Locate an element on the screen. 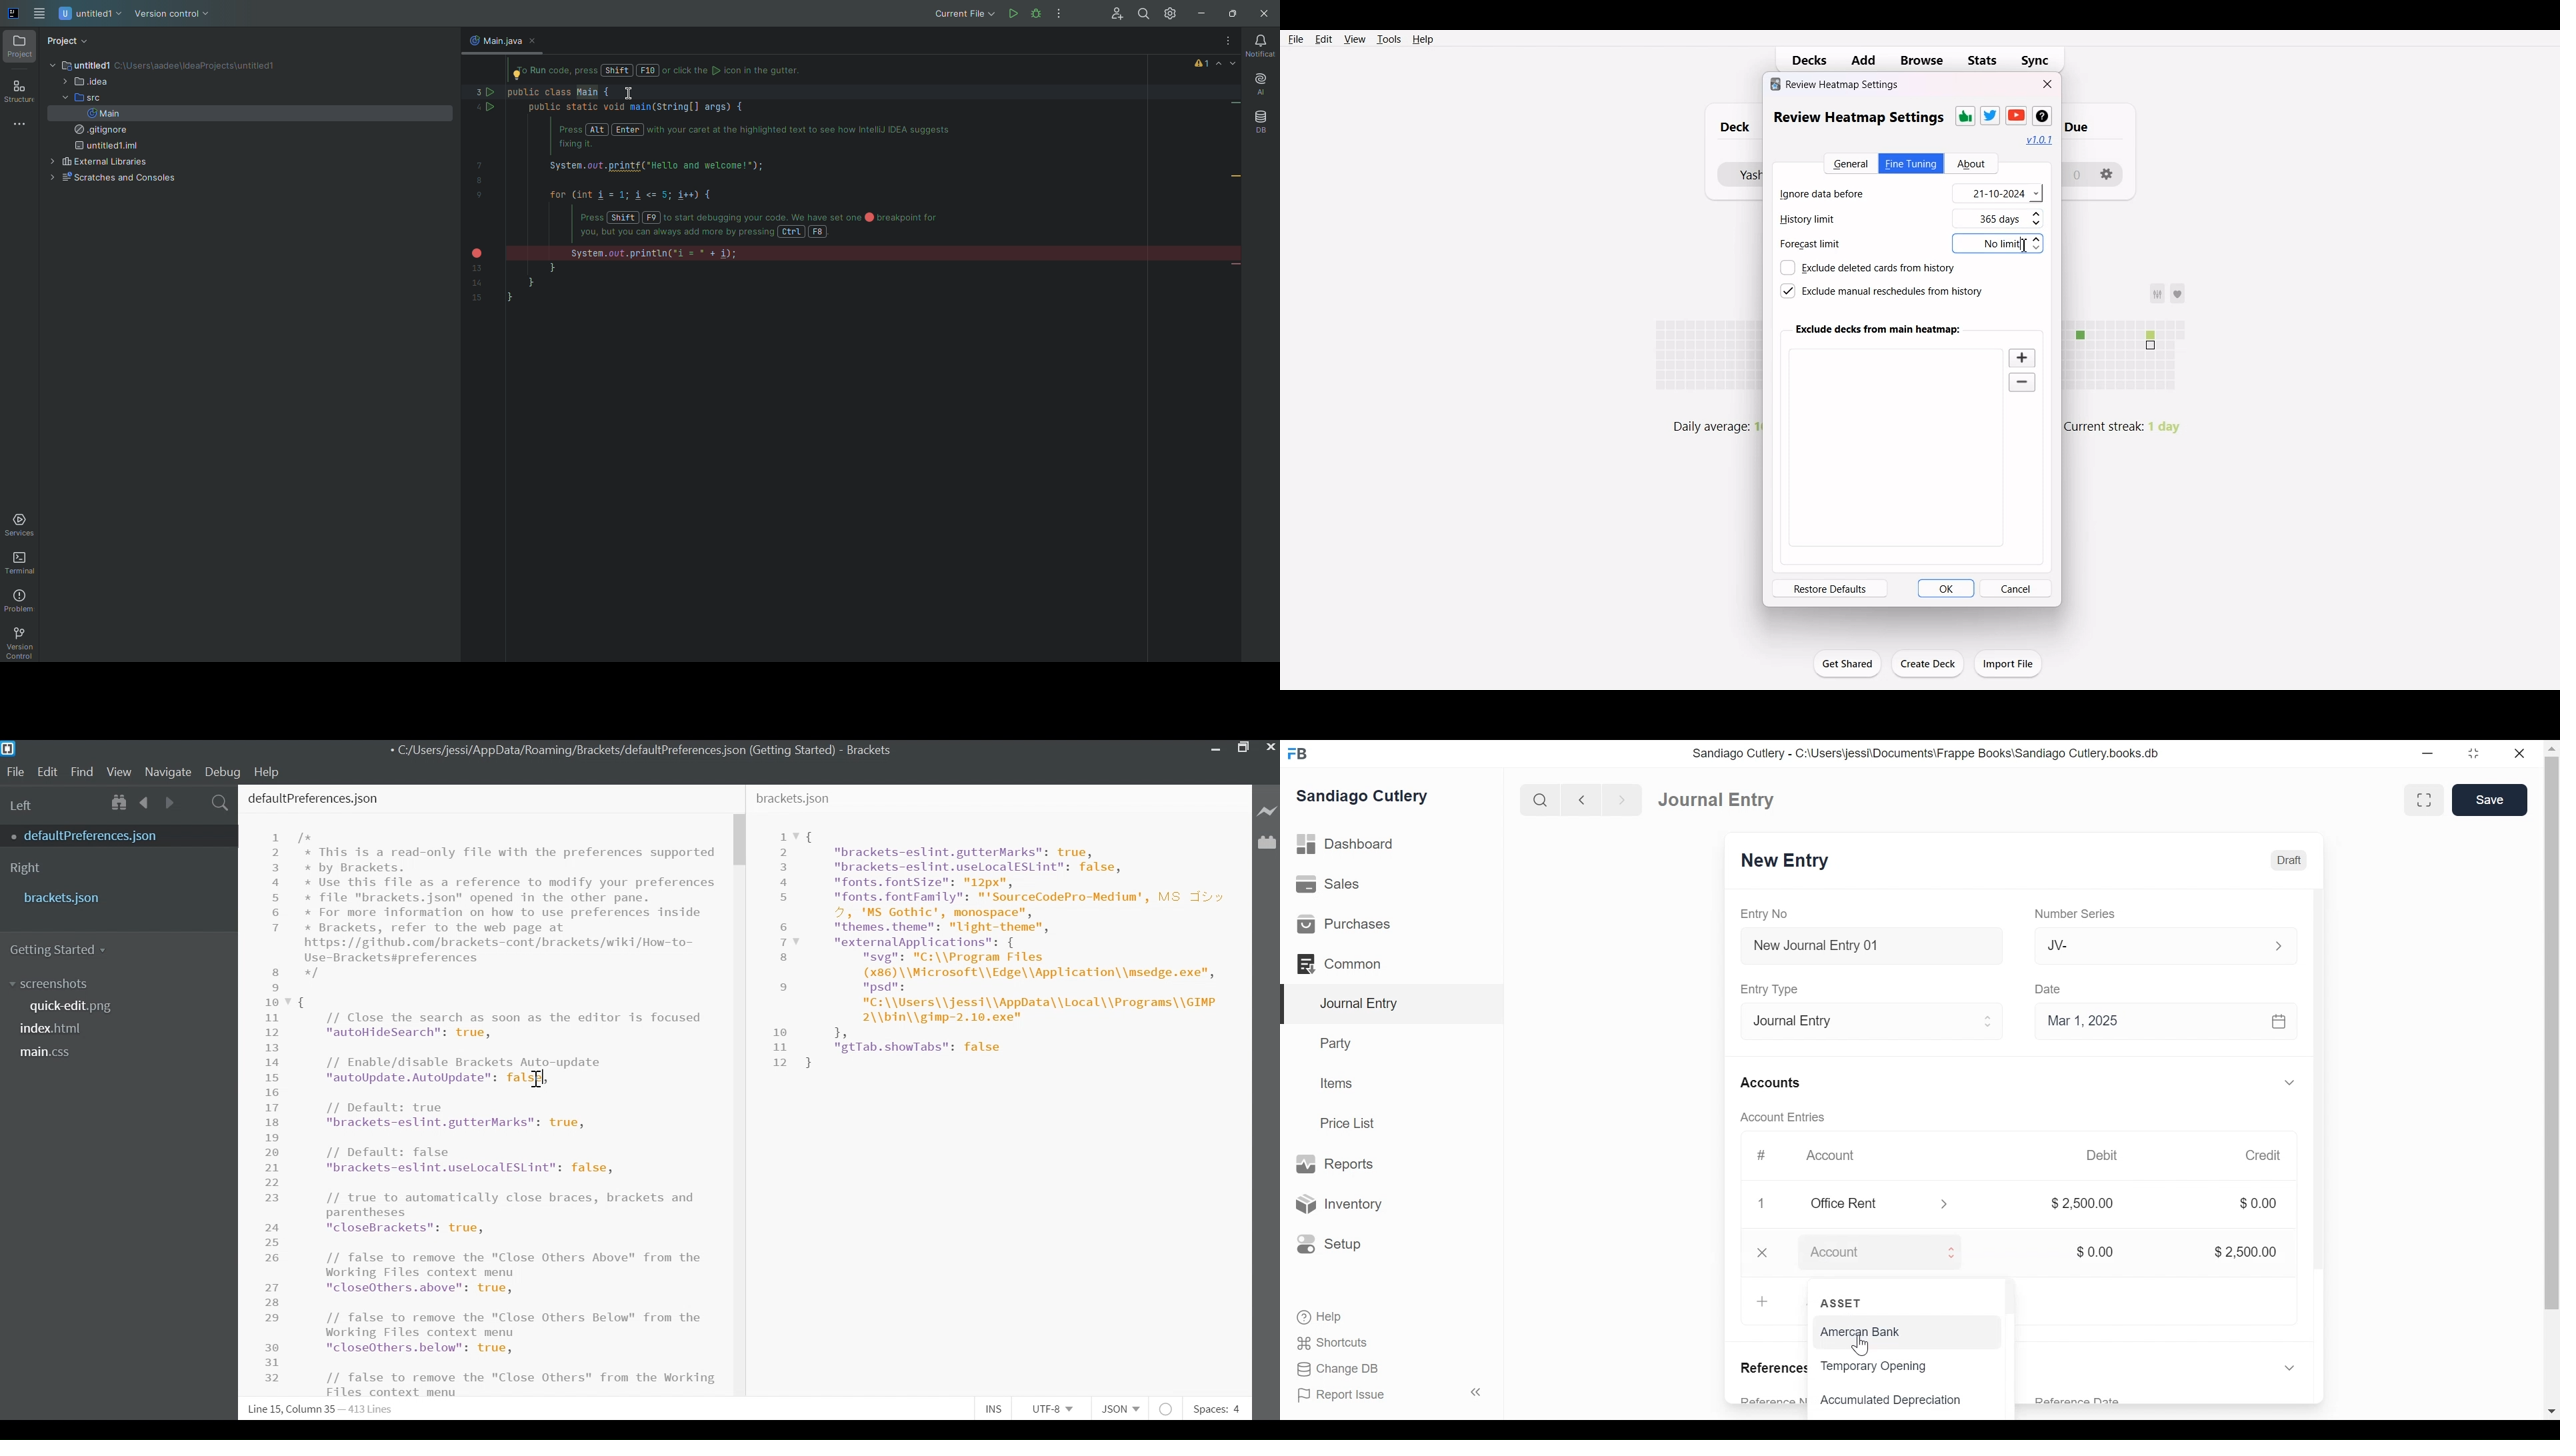 The image size is (2576, 1456). move down is located at coordinates (2552, 1409).